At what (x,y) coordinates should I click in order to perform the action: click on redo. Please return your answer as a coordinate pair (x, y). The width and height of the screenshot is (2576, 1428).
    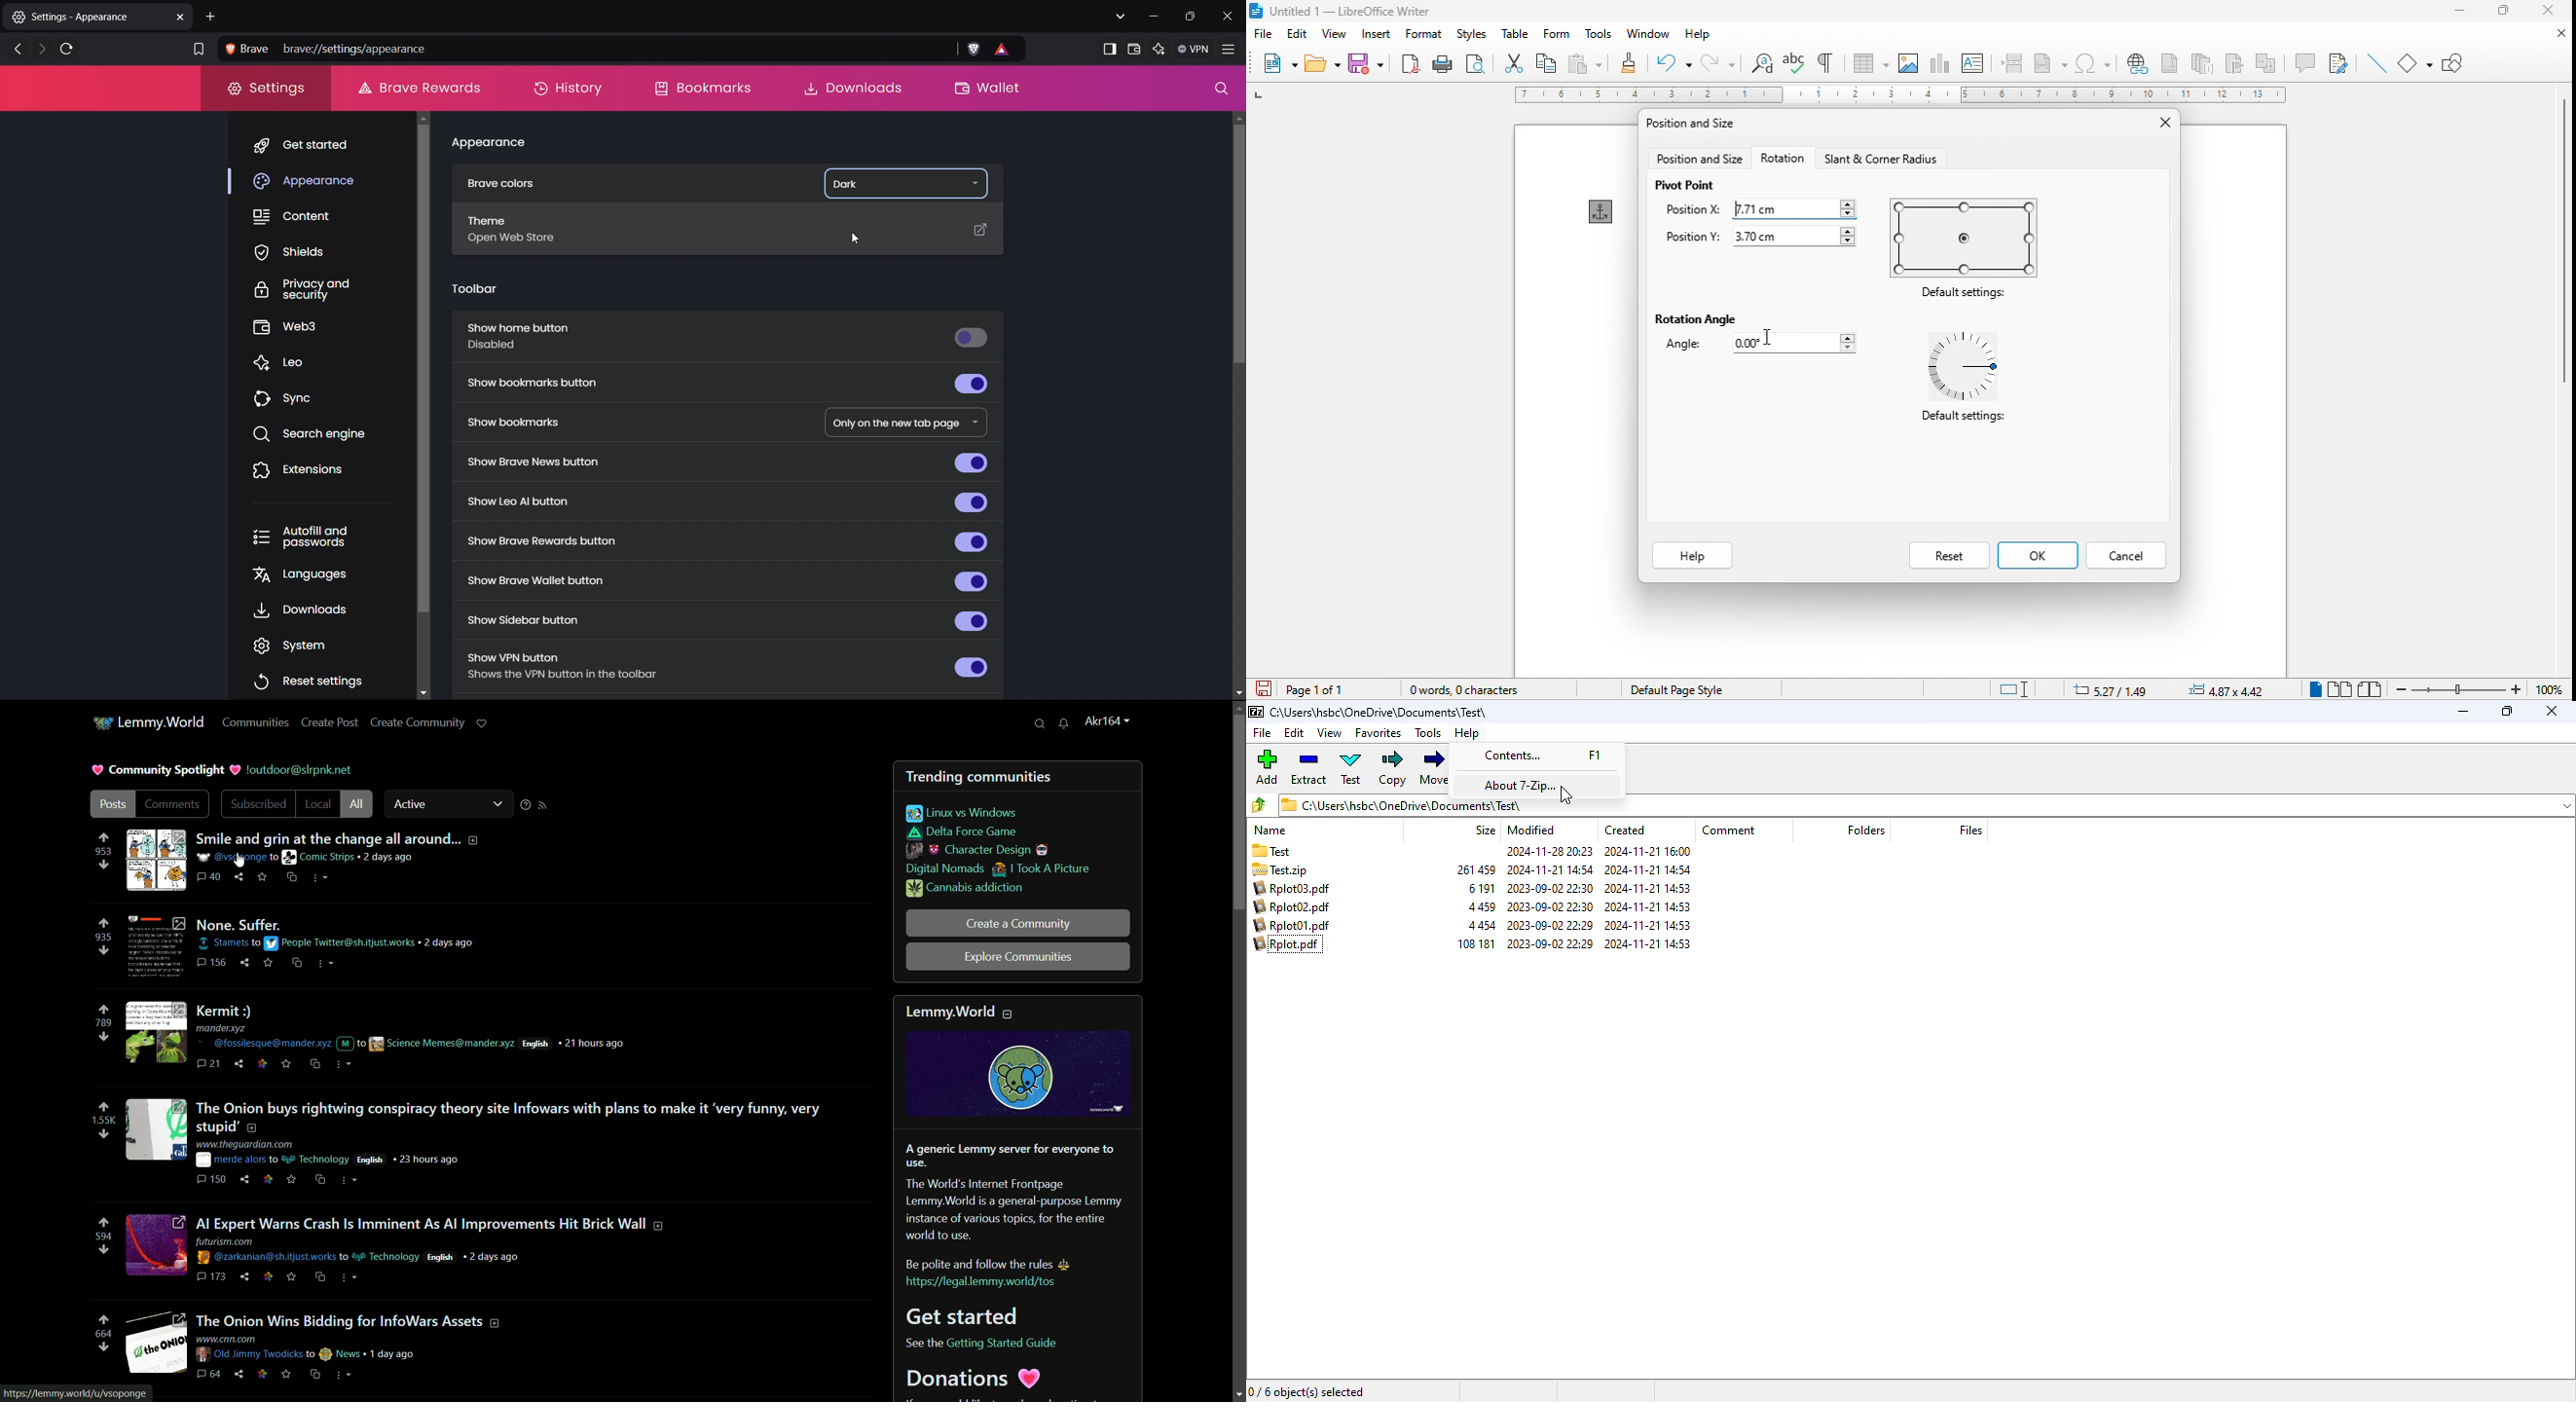
    Looking at the image, I should click on (1722, 65).